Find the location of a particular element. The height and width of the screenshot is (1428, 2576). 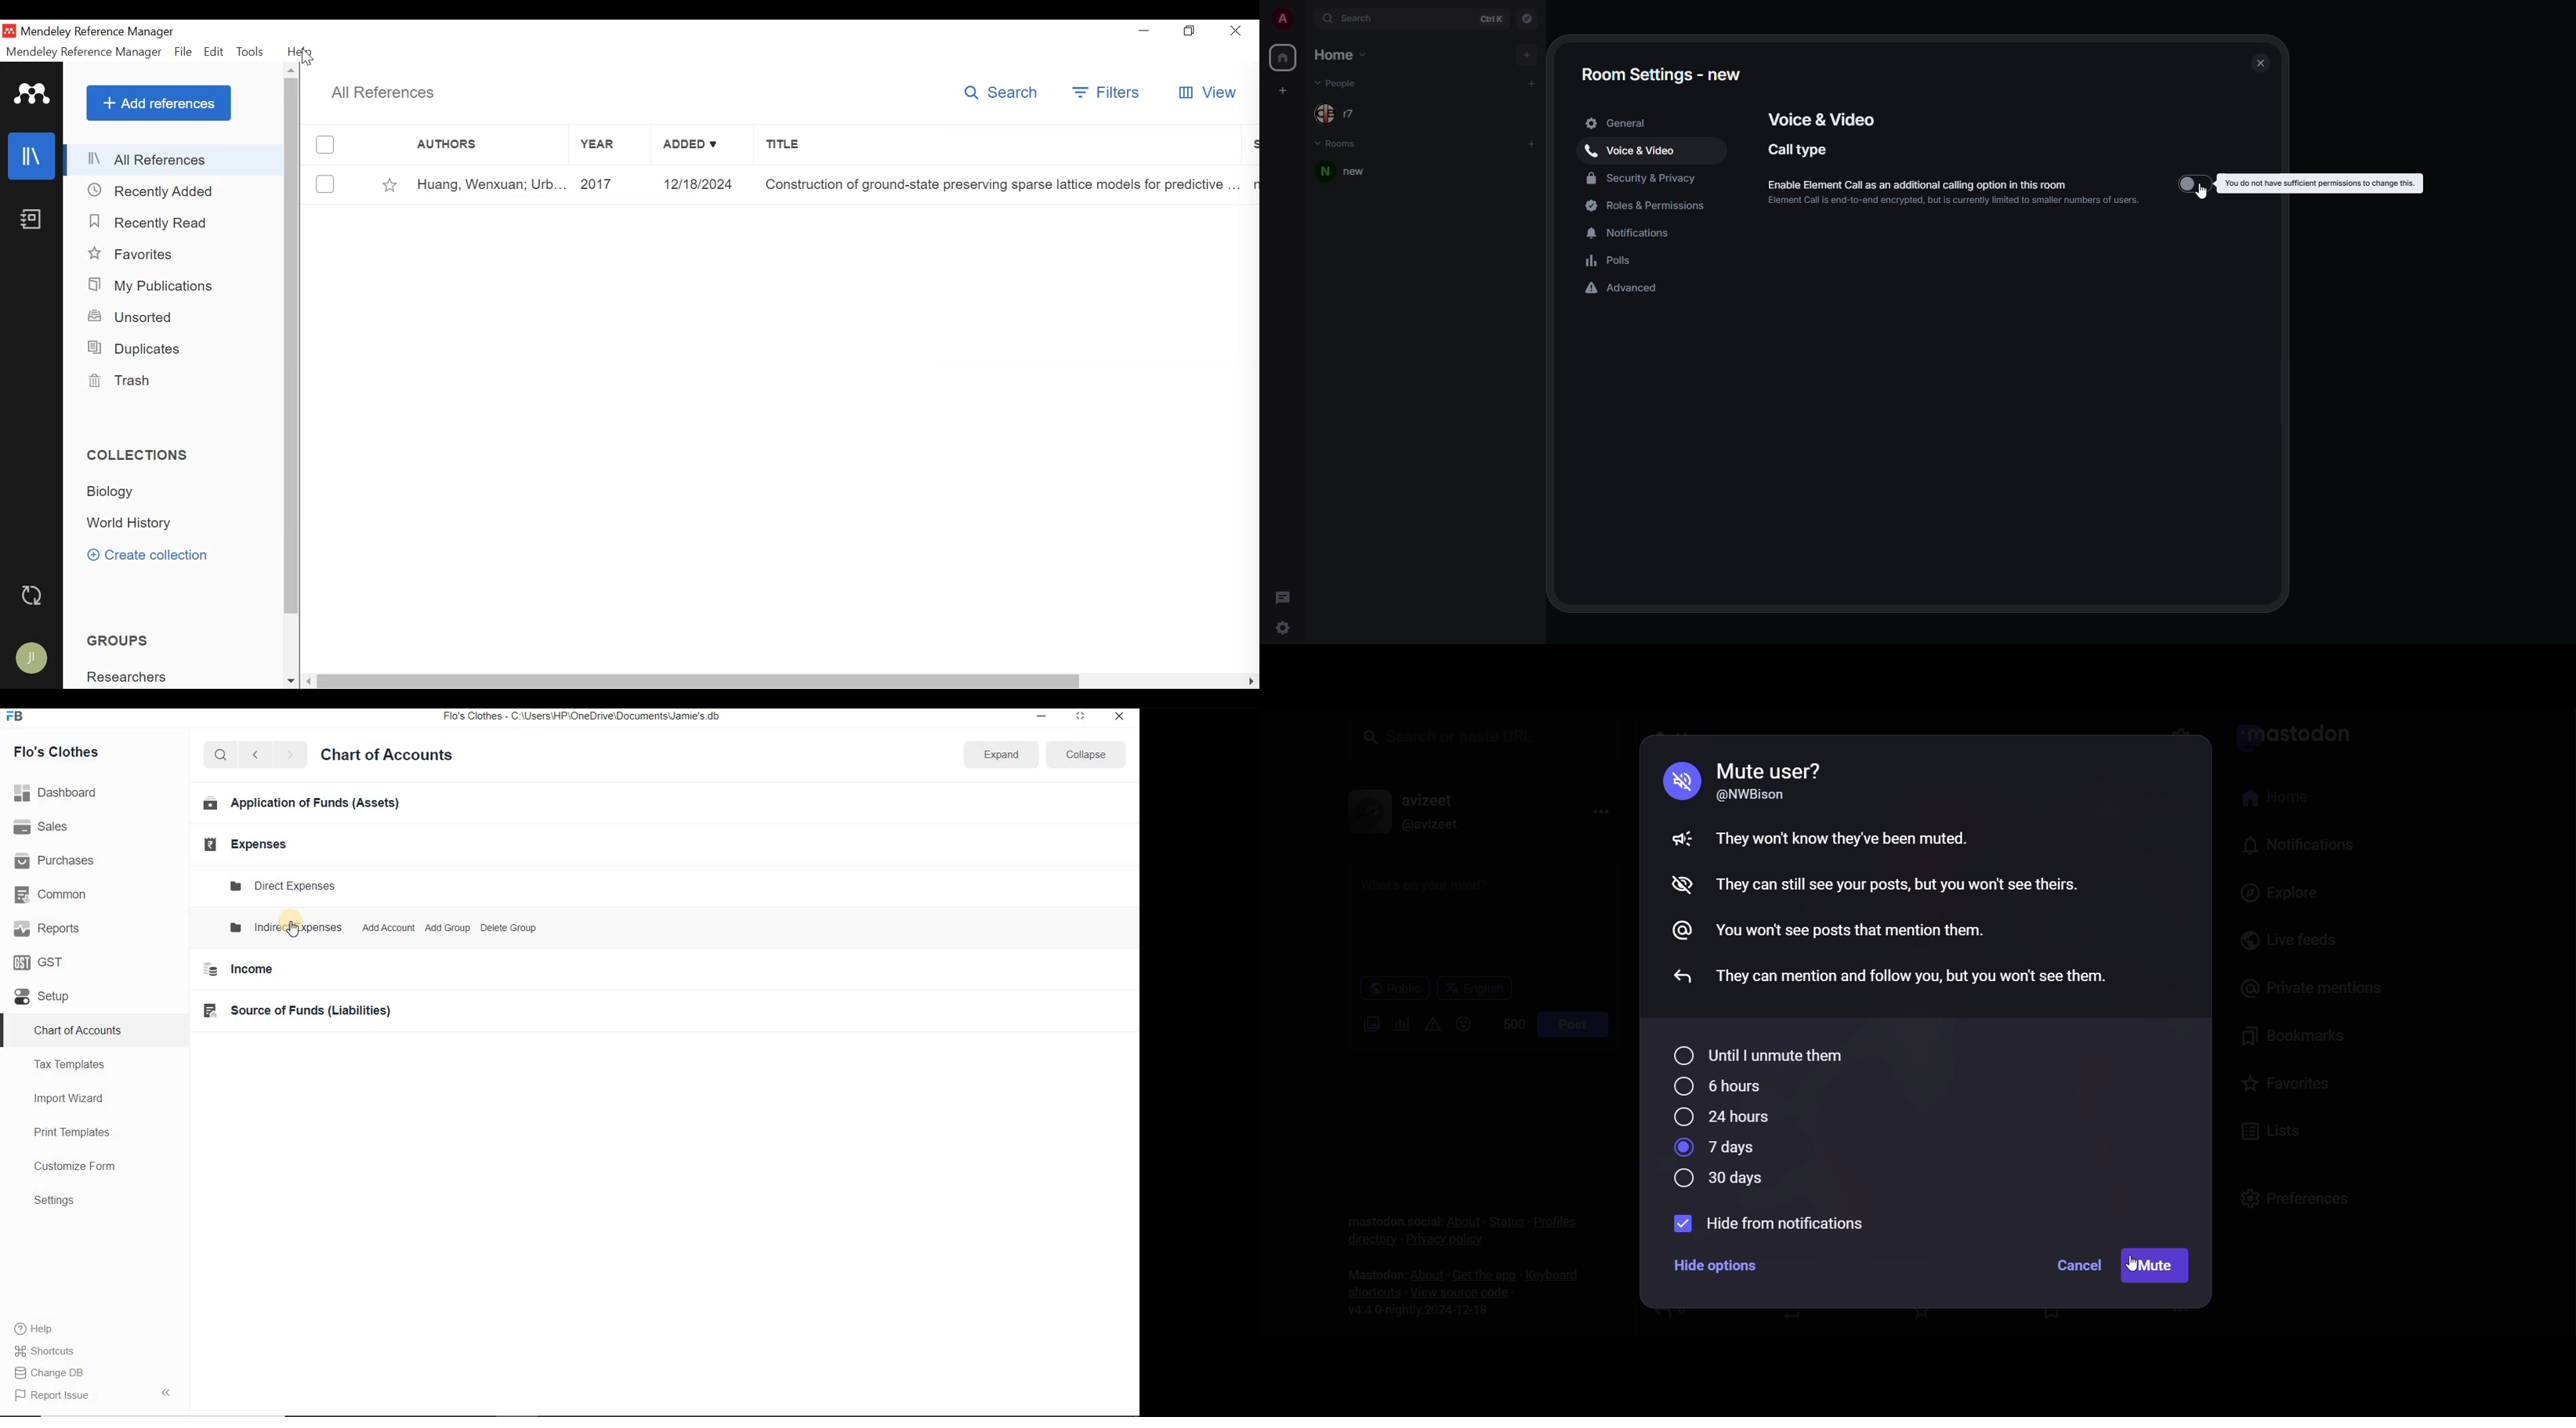

Filters is located at coordinates (1105, 92).